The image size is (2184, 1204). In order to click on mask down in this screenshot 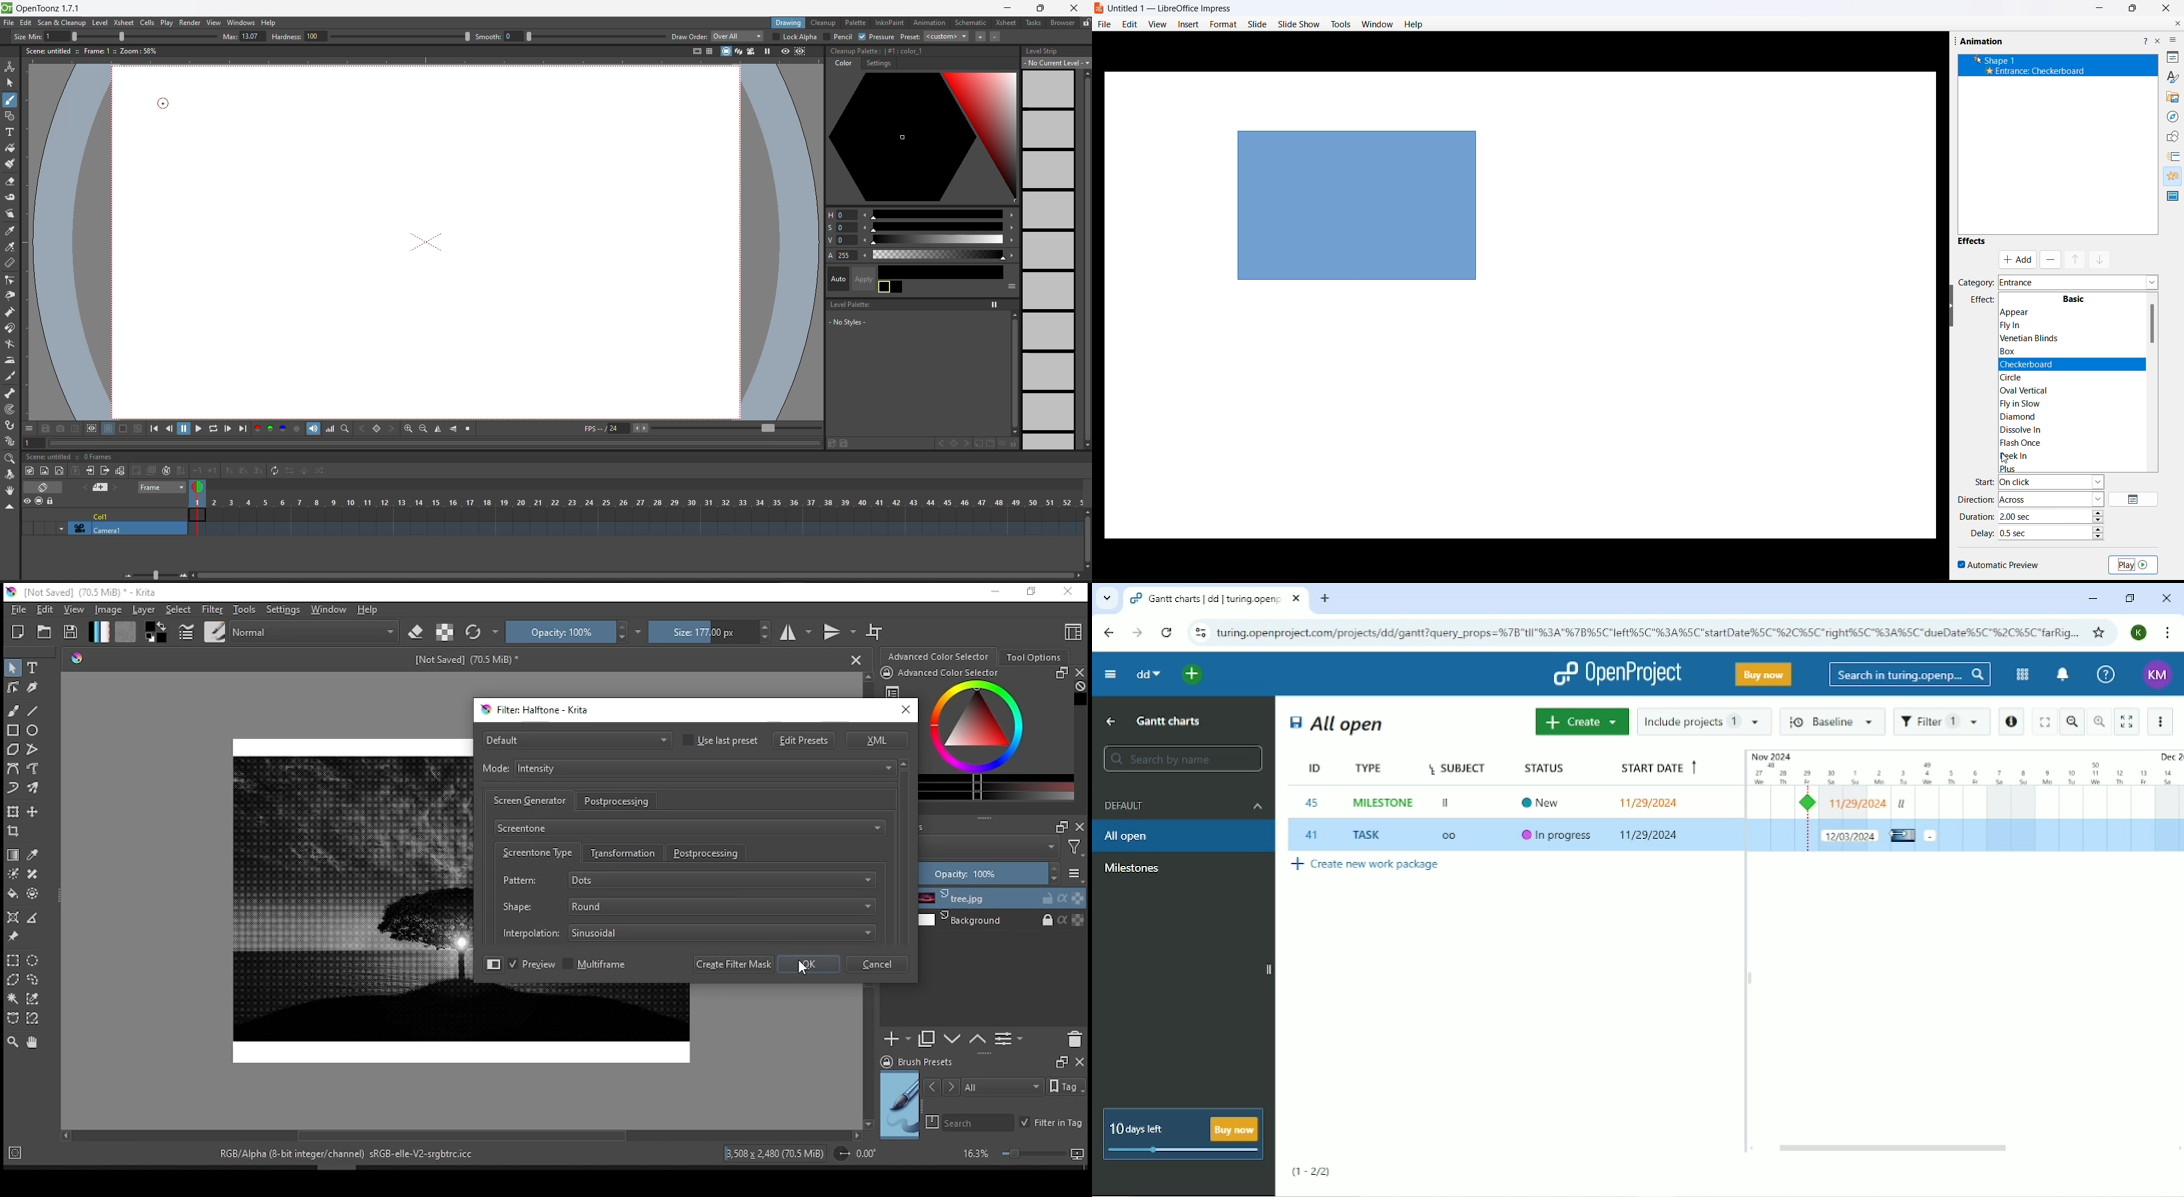, I will do `click(2102, 259)`.